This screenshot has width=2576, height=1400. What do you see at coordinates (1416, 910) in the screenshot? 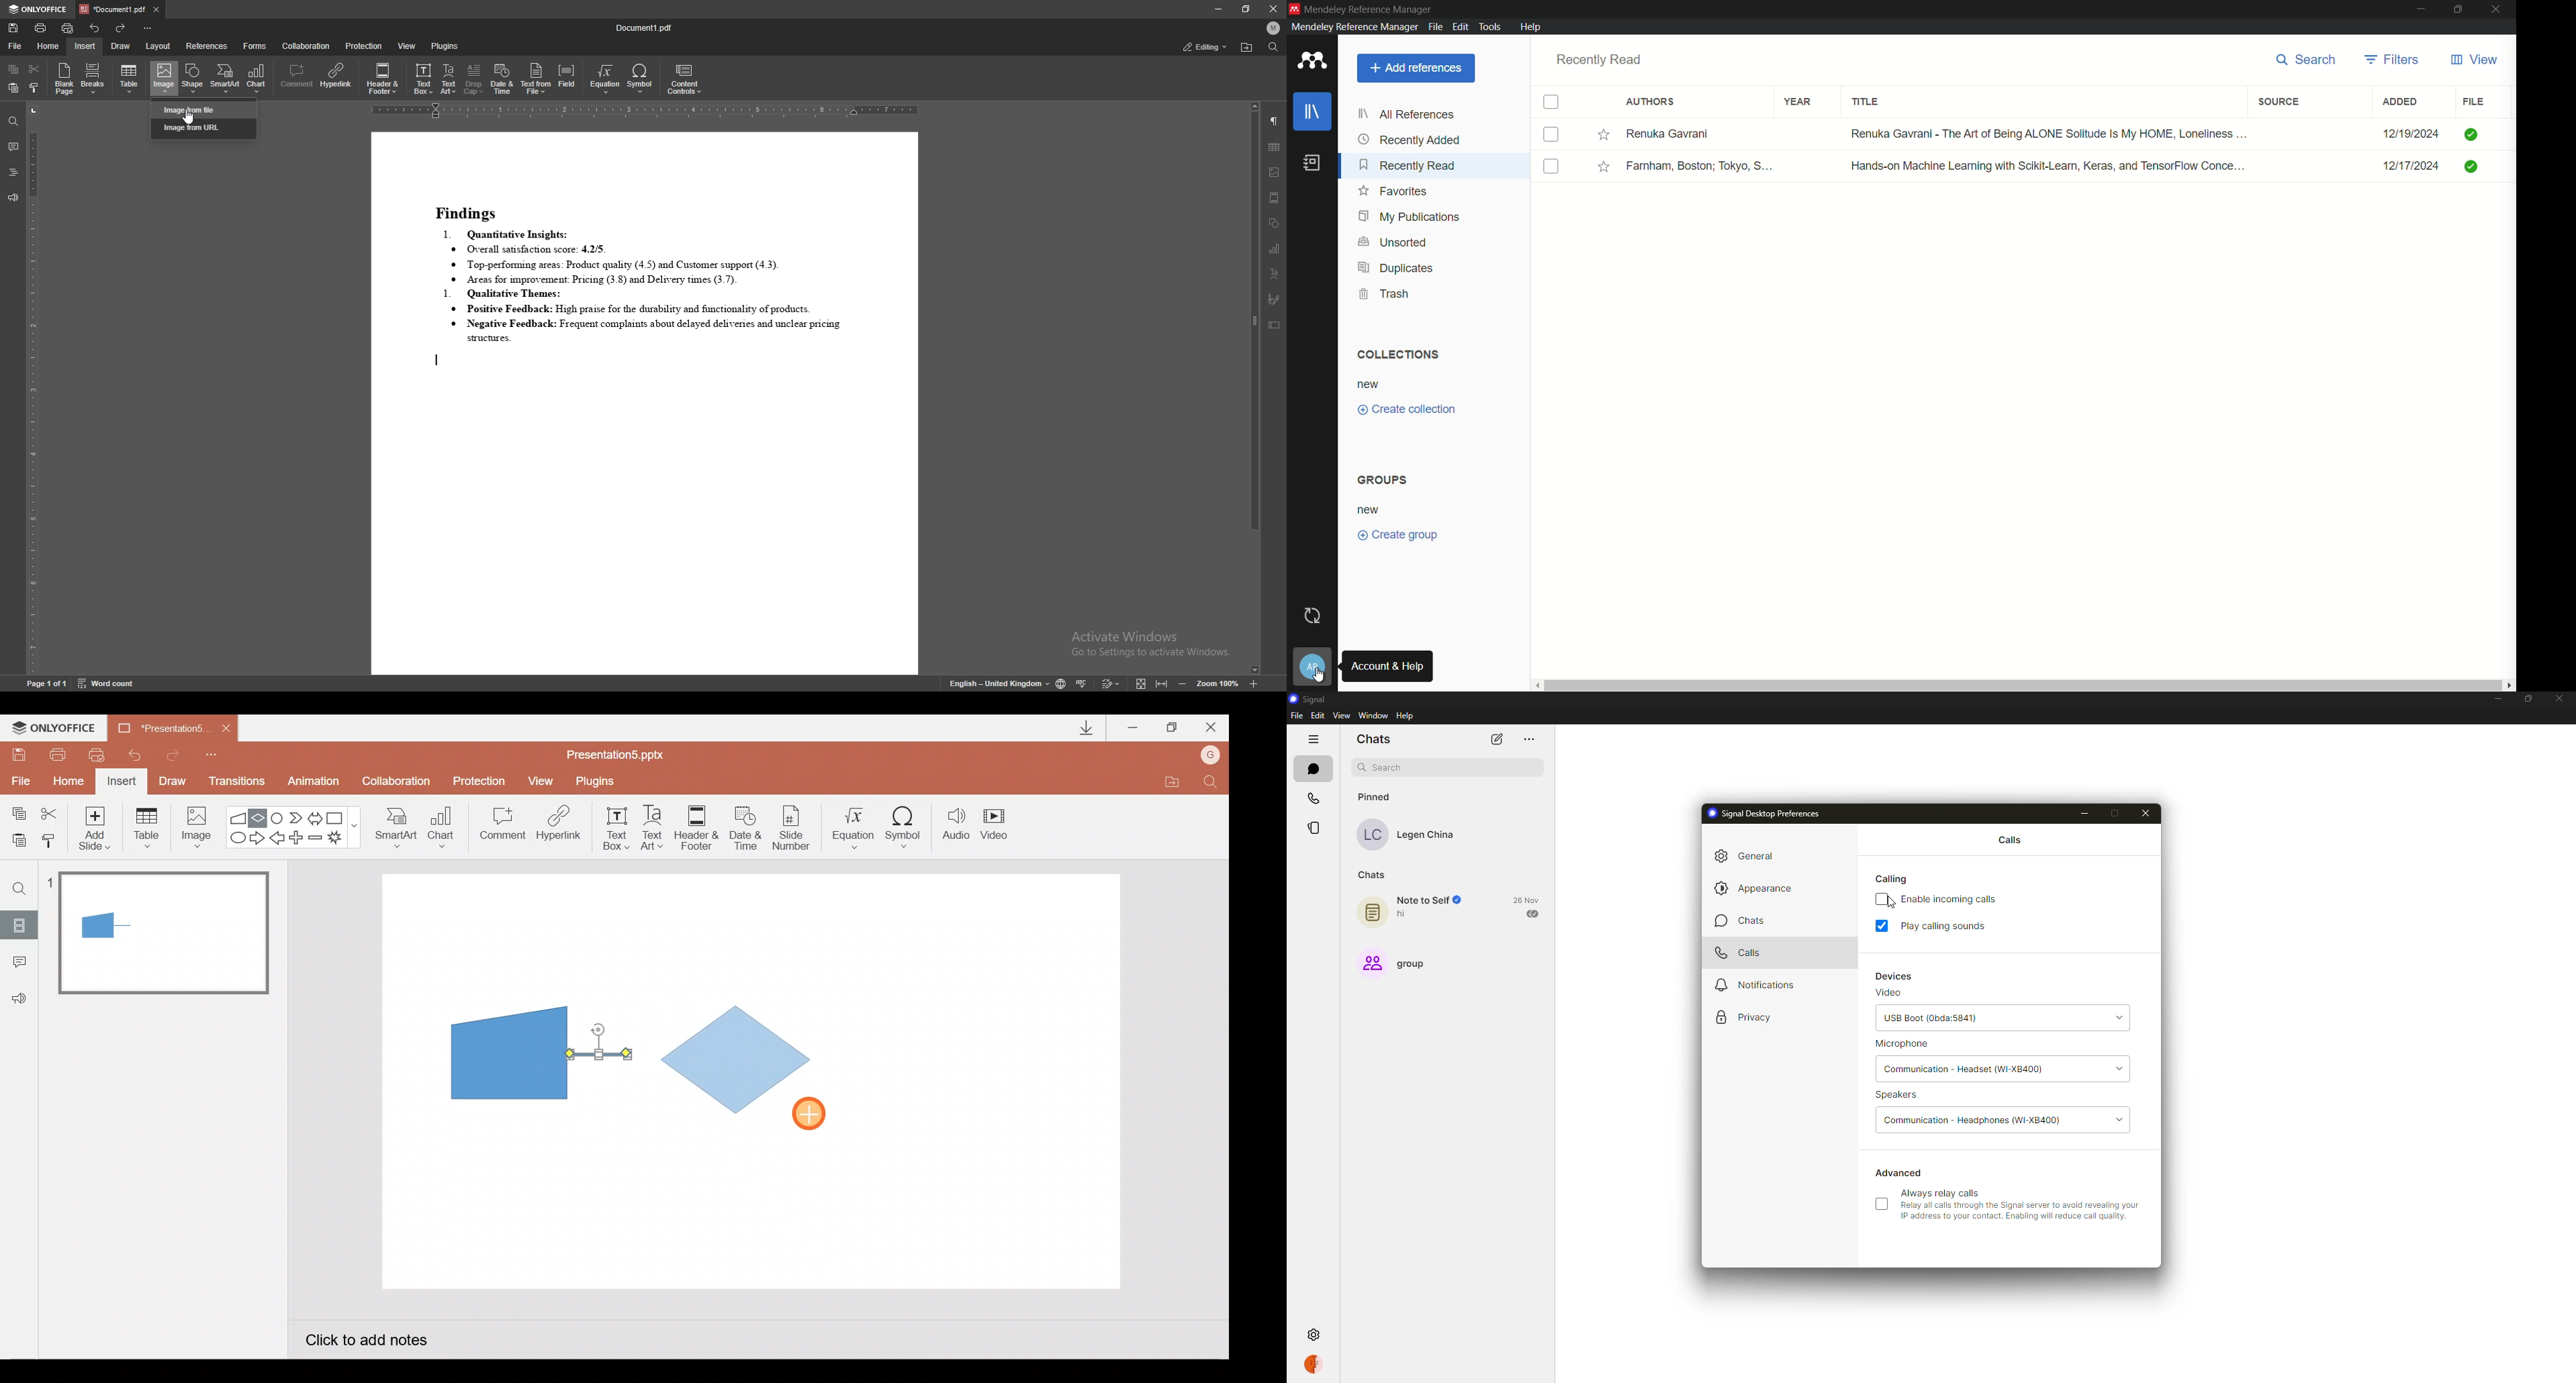
I see `note to self` at bounding box center [1416, 910].